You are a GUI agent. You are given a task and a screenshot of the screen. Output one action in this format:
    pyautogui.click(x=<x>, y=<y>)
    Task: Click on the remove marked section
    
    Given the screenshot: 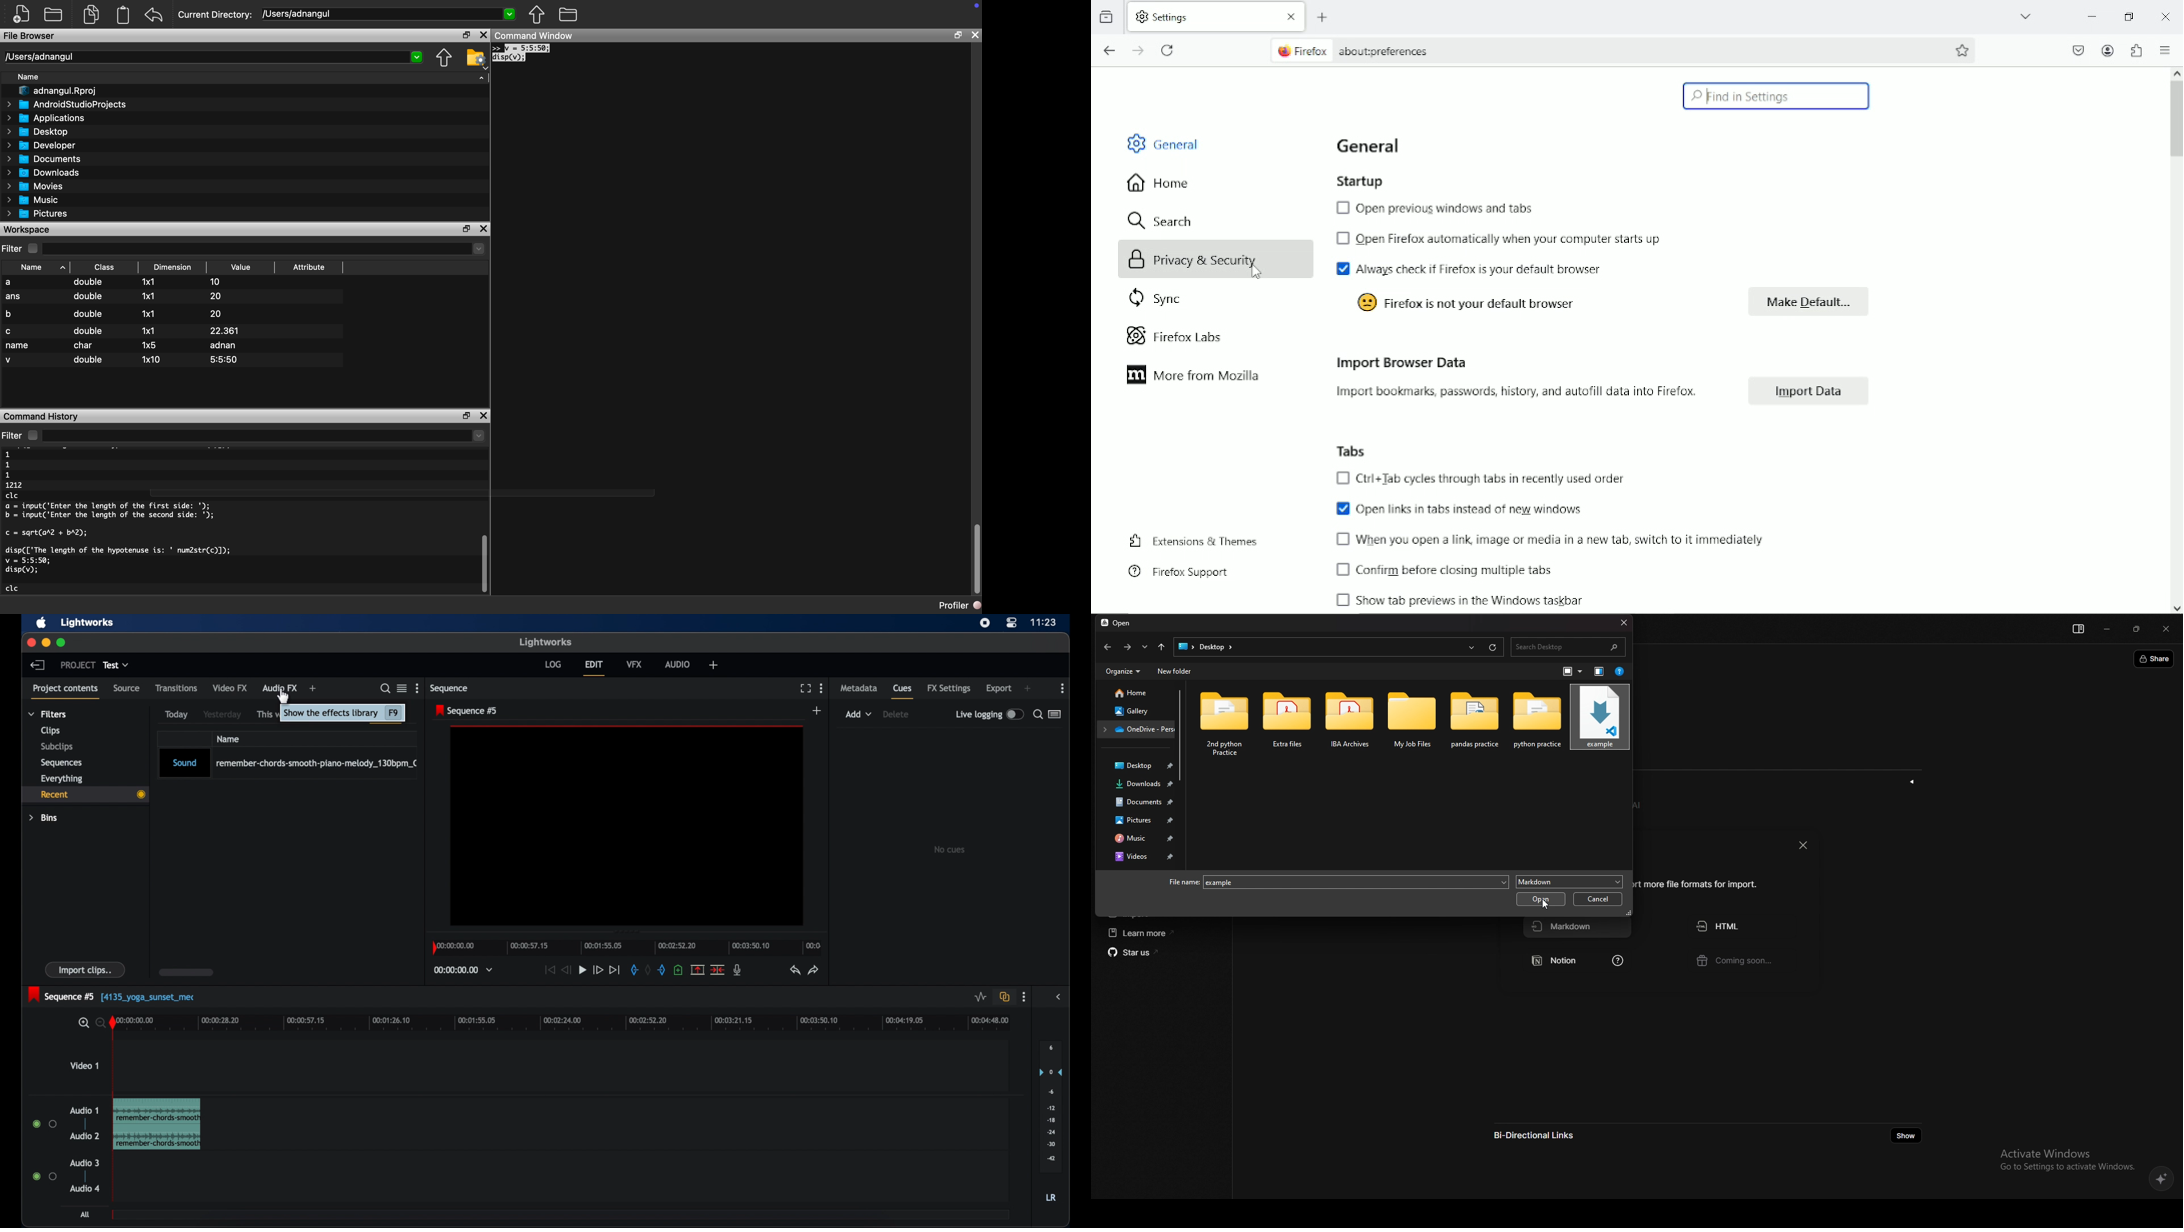 What is the action you would take?
    pyautogui.click(x=697, y=969)
    